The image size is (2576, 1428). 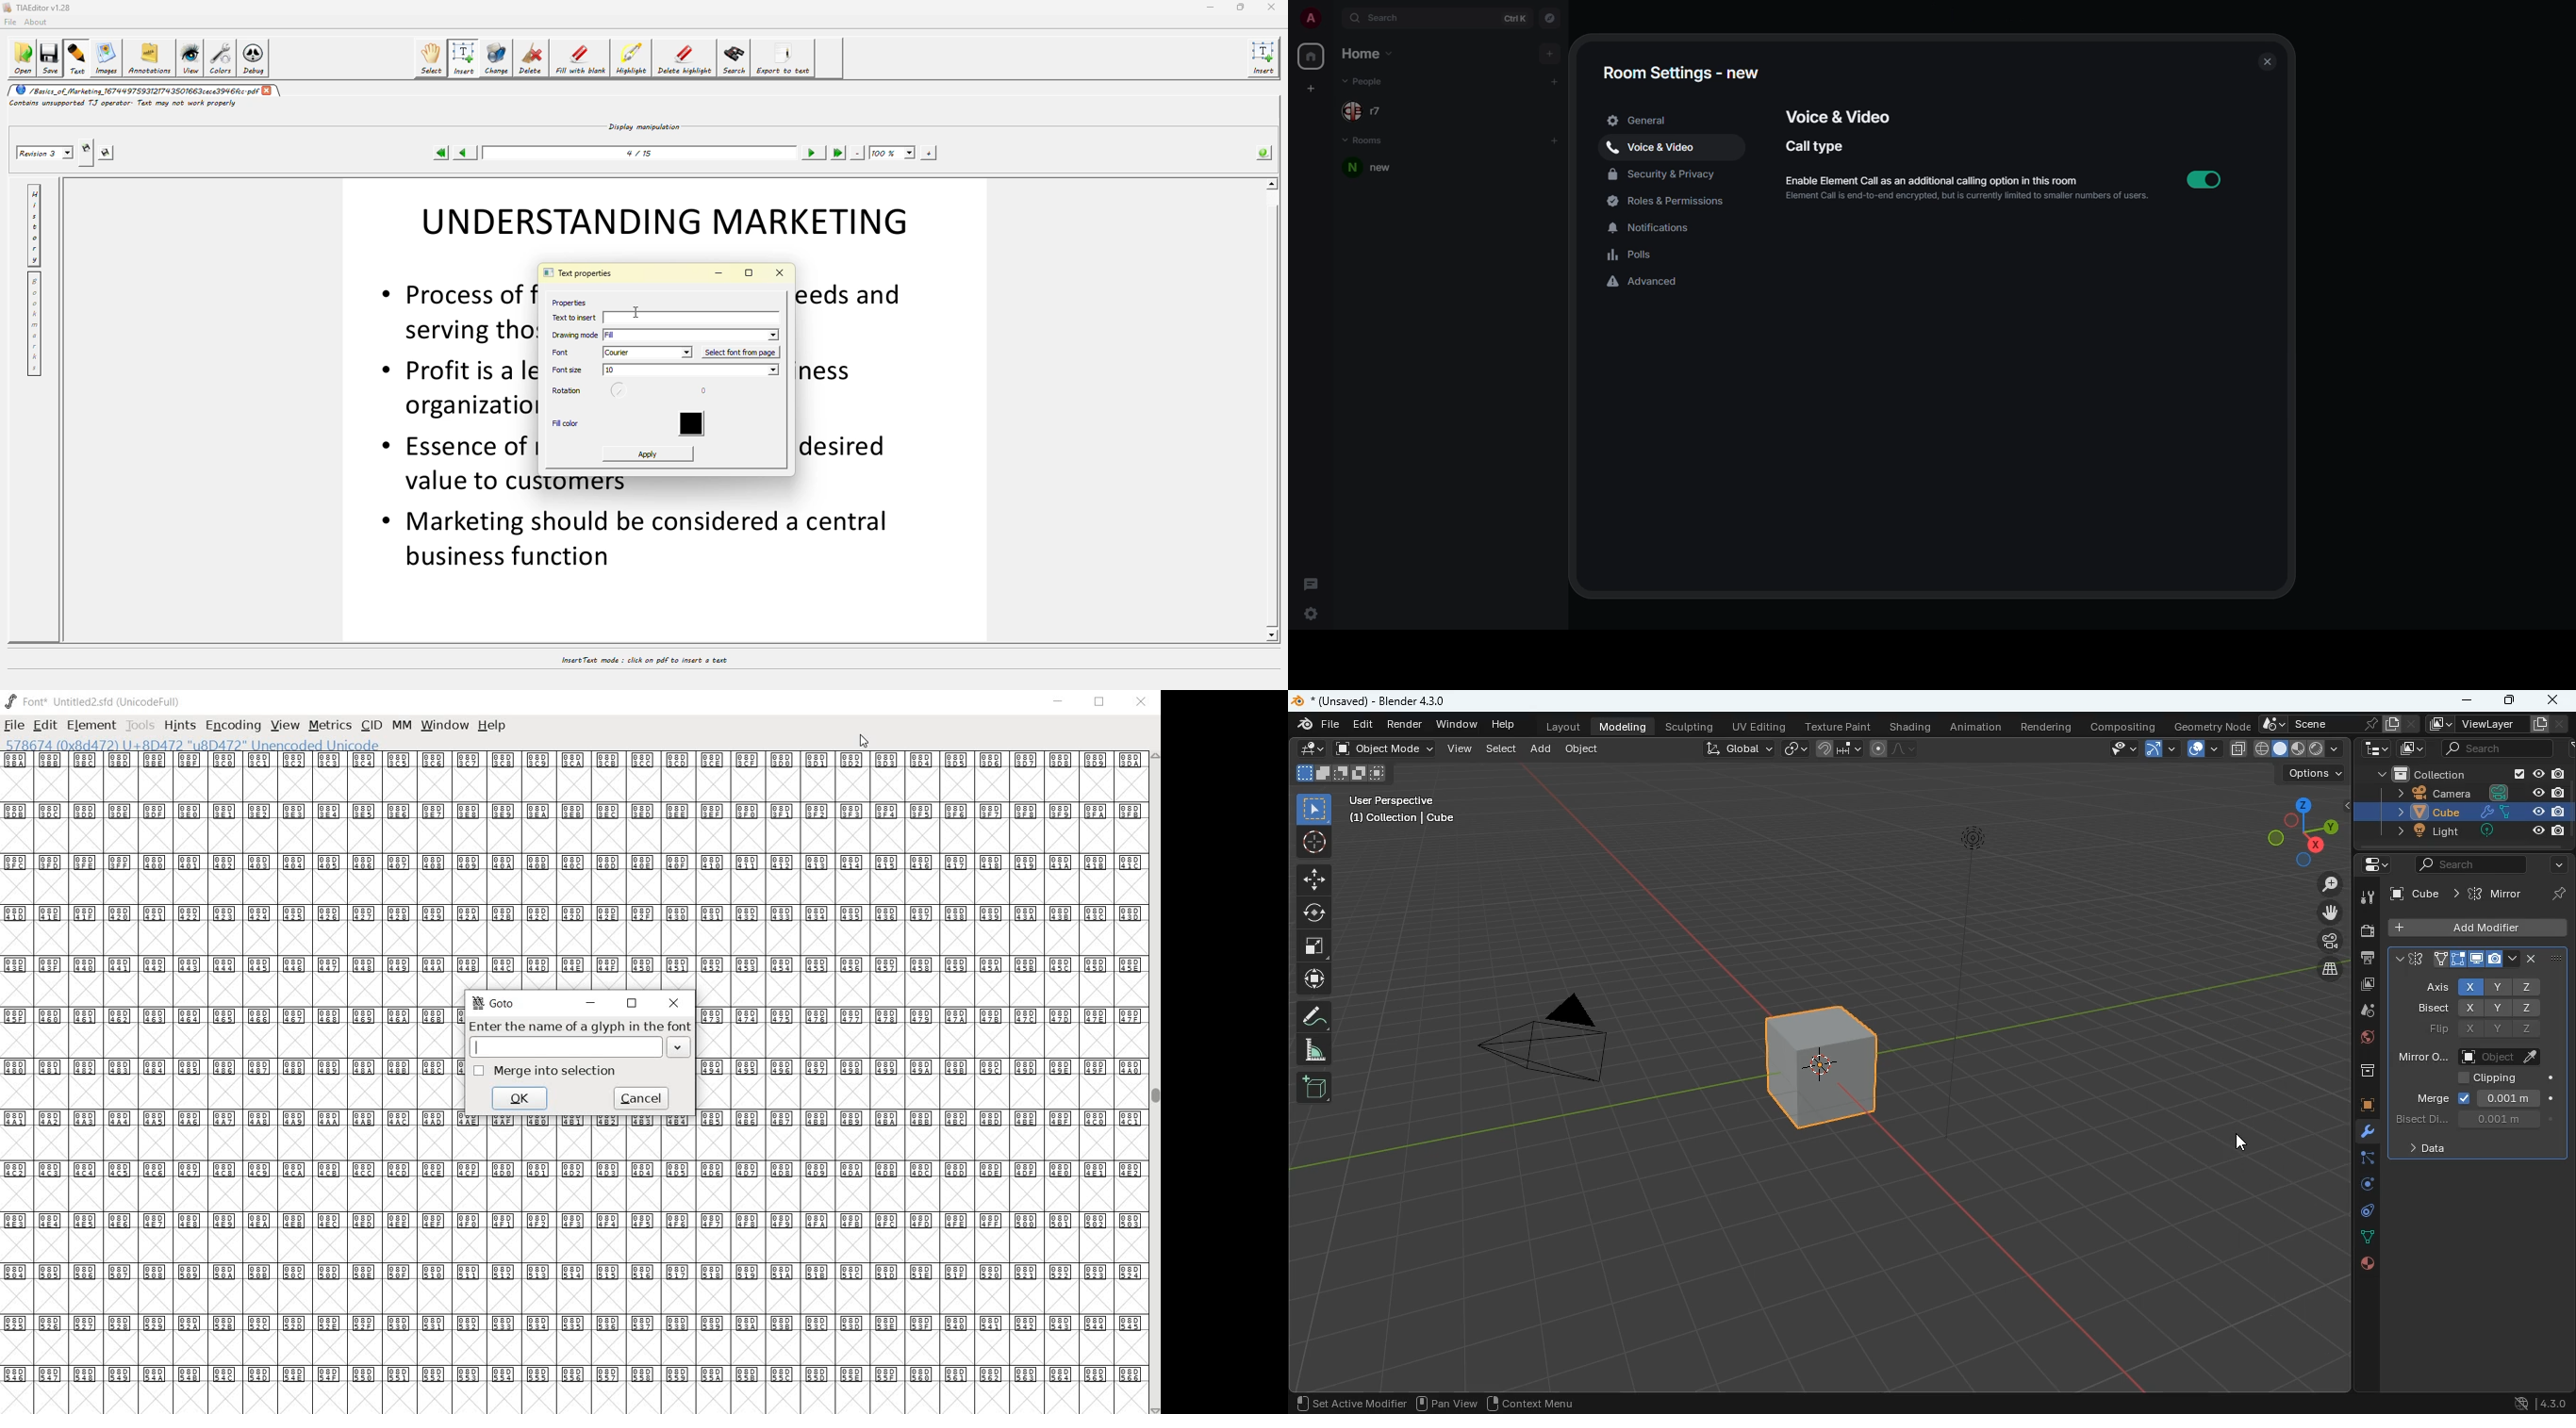 What do you see at coordinates (1313, 89) in the screenshot?
I see `create space` at bounding box center [1313, 89].